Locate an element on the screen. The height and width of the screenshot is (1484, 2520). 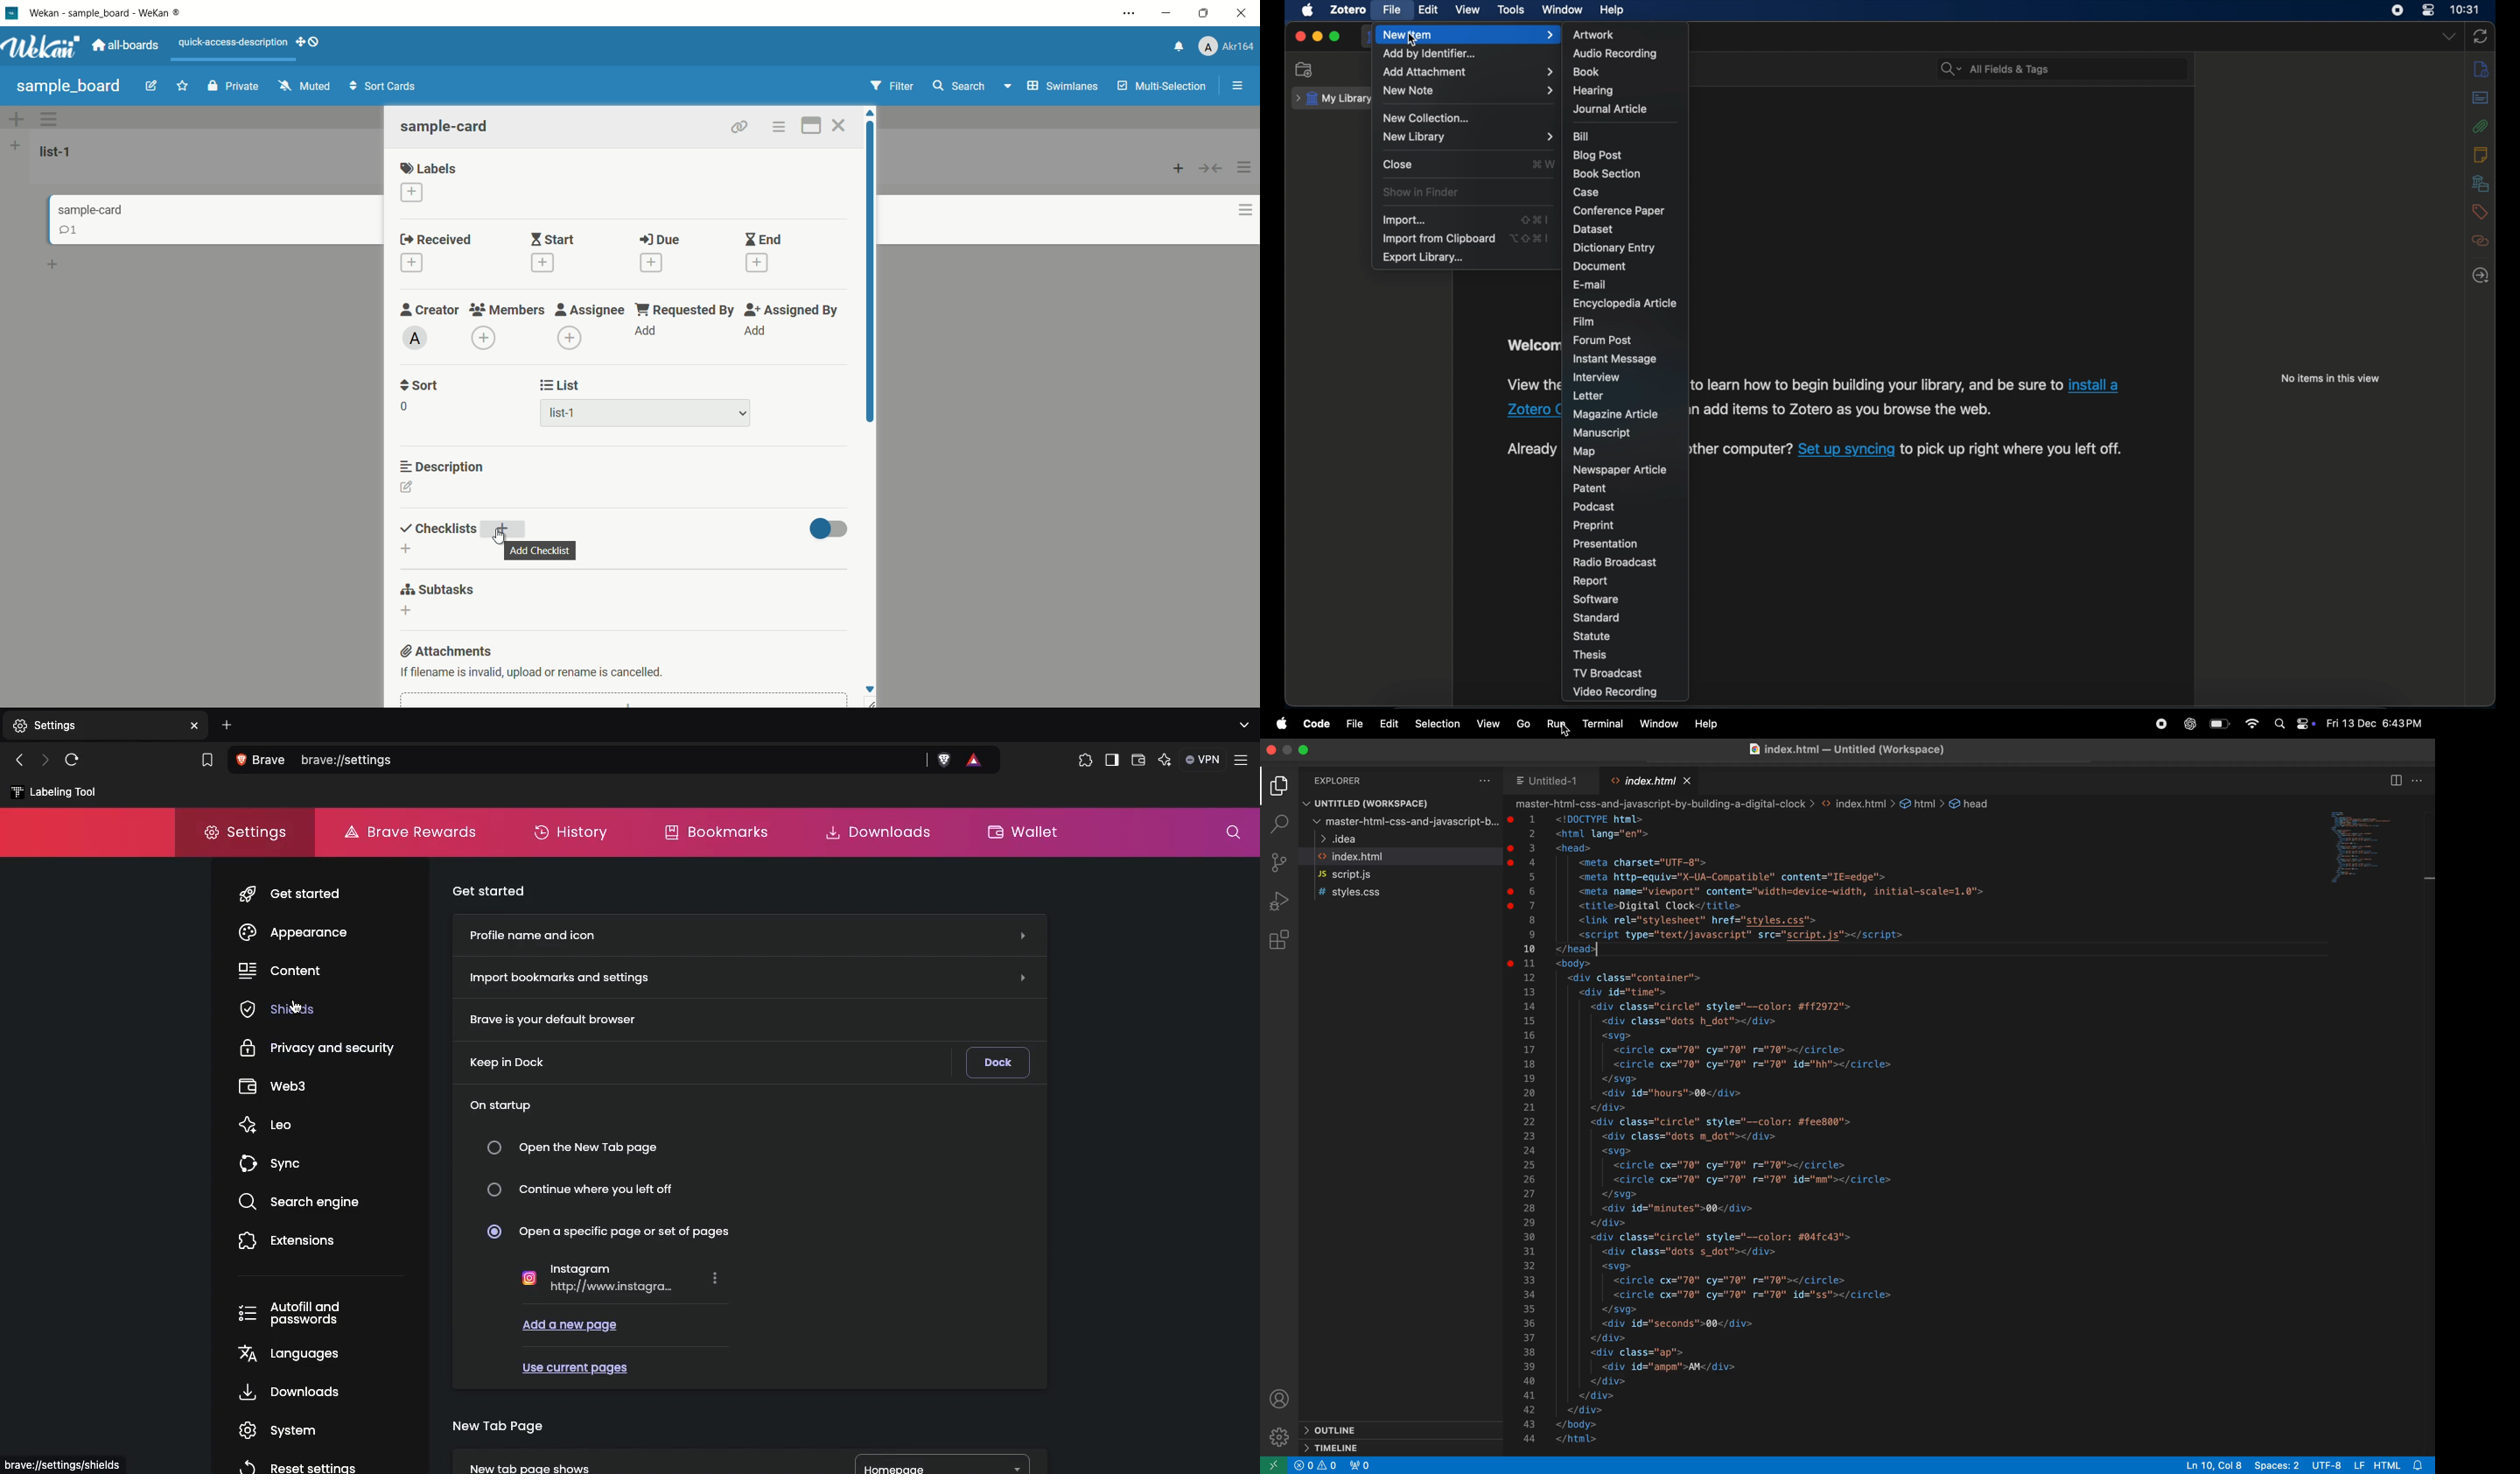
locate is located at coordinates (2479, 275).